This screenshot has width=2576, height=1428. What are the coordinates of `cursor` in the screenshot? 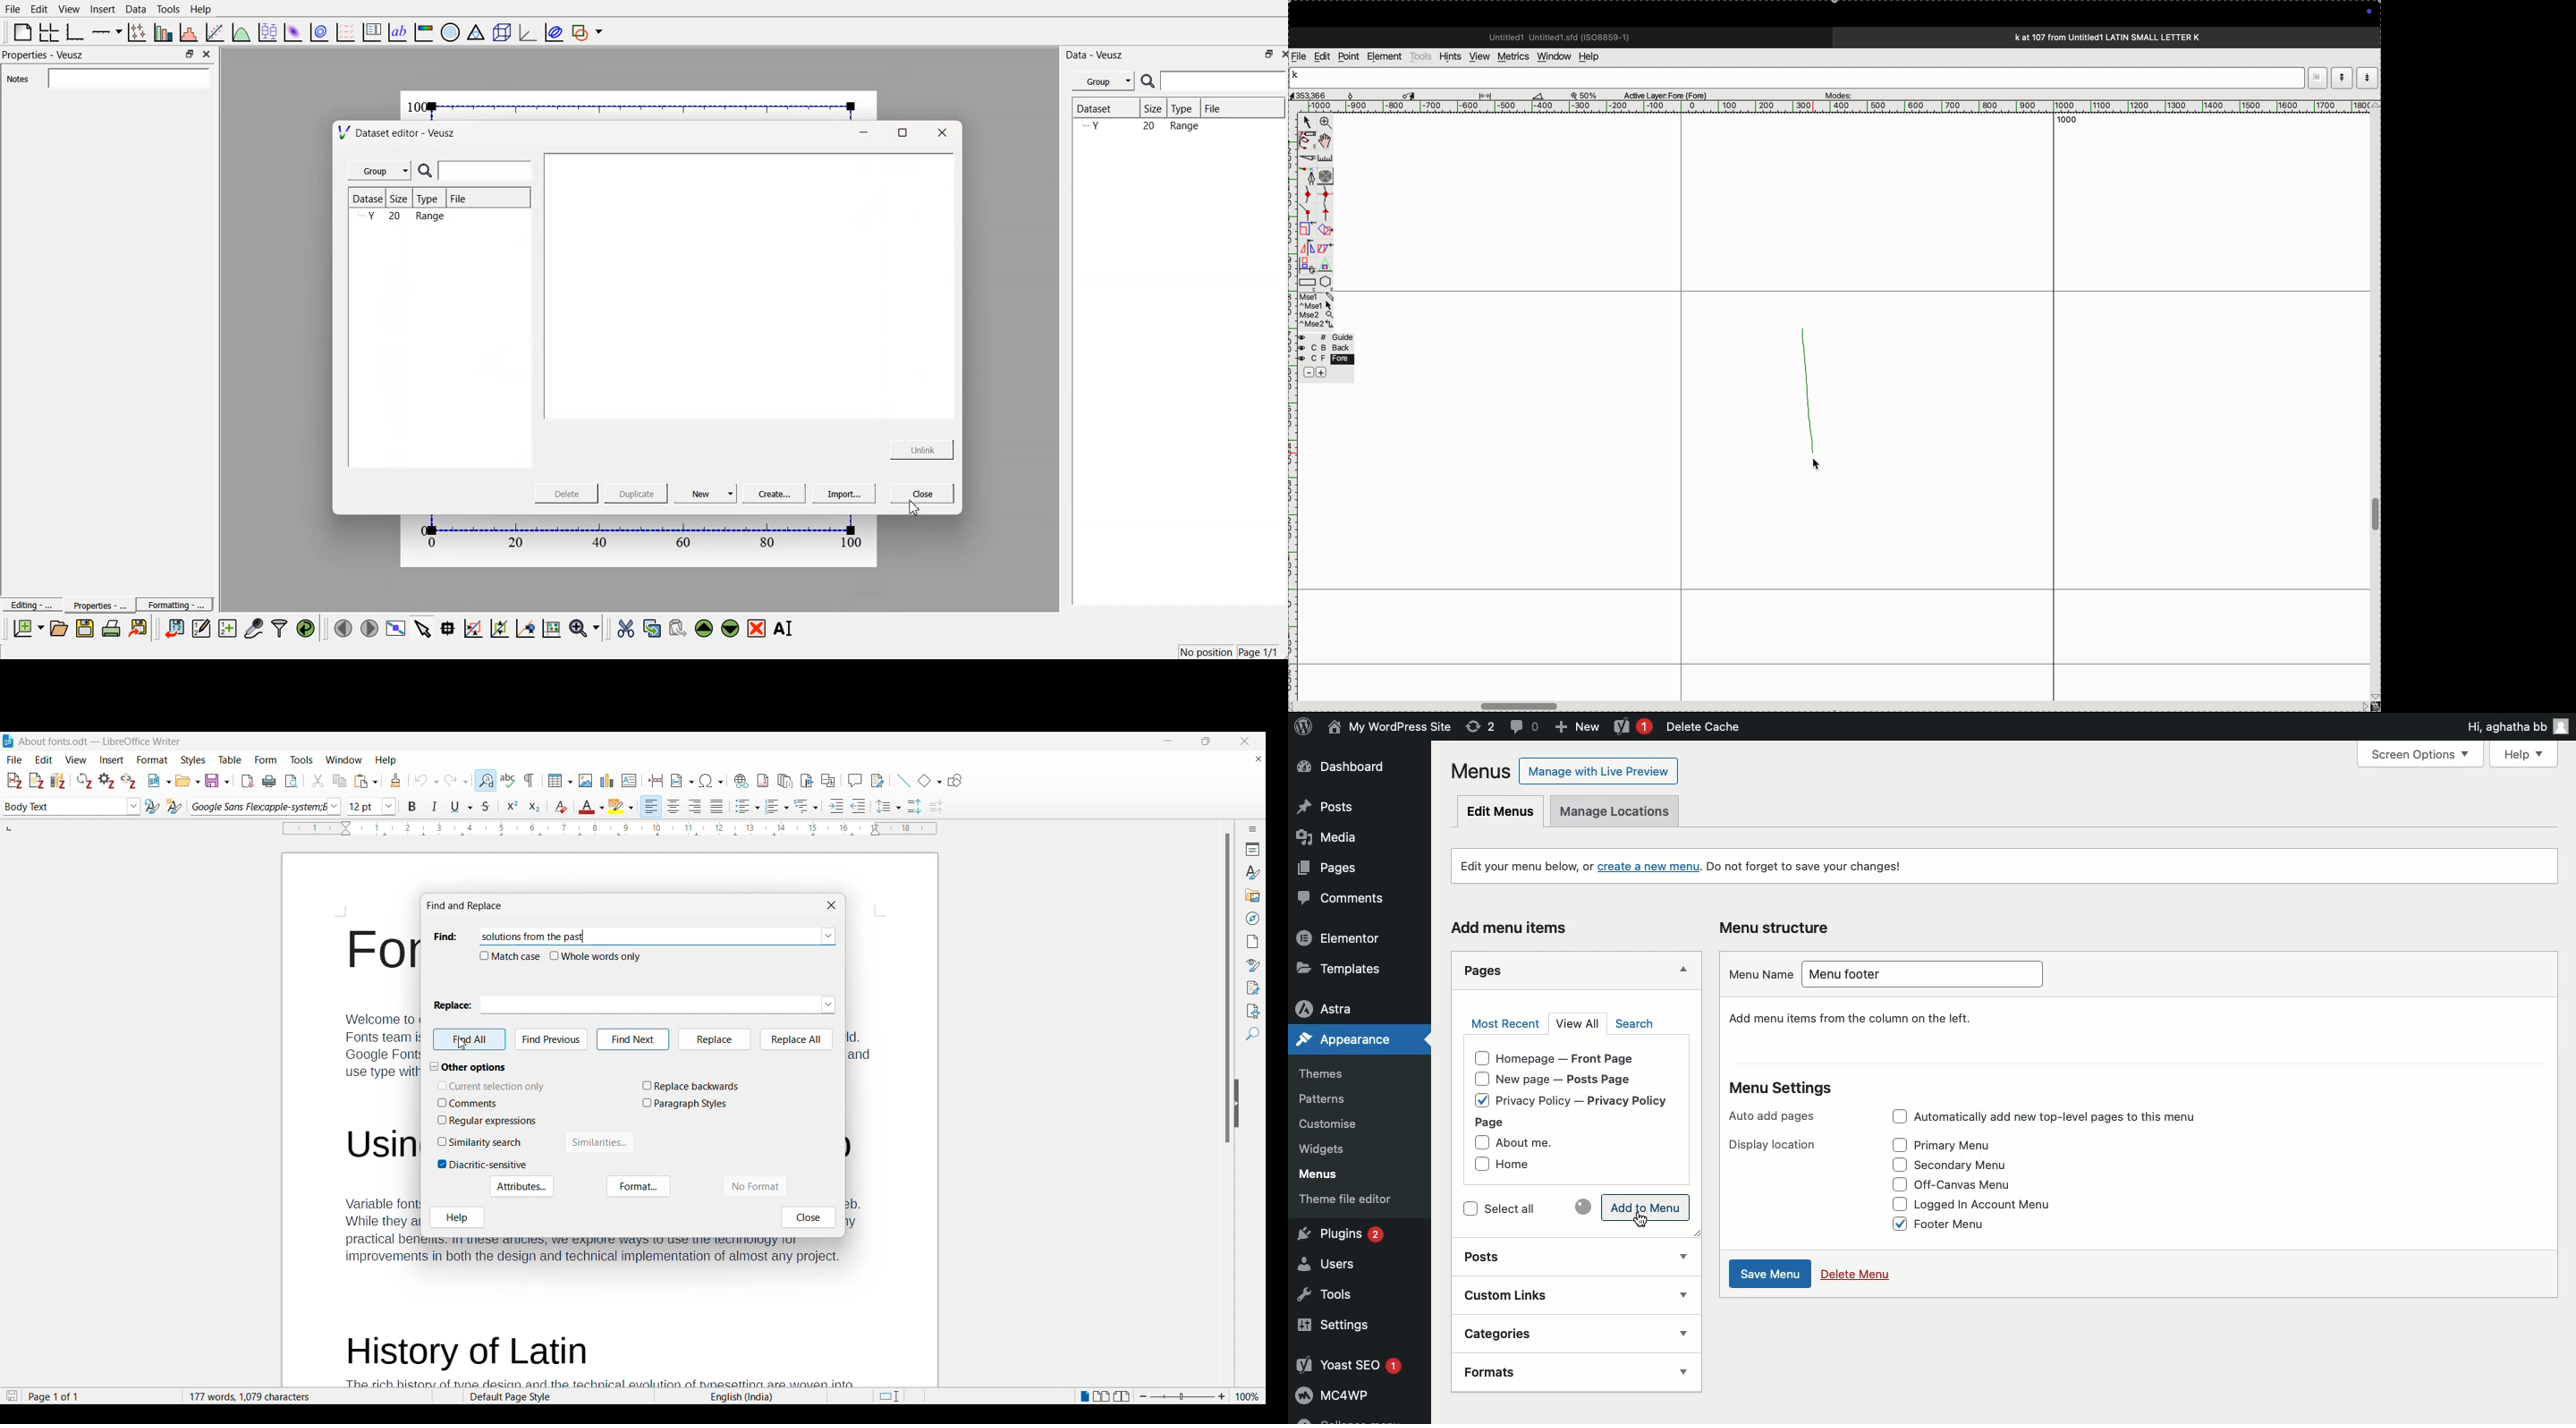 It's located at (1648, 1222).